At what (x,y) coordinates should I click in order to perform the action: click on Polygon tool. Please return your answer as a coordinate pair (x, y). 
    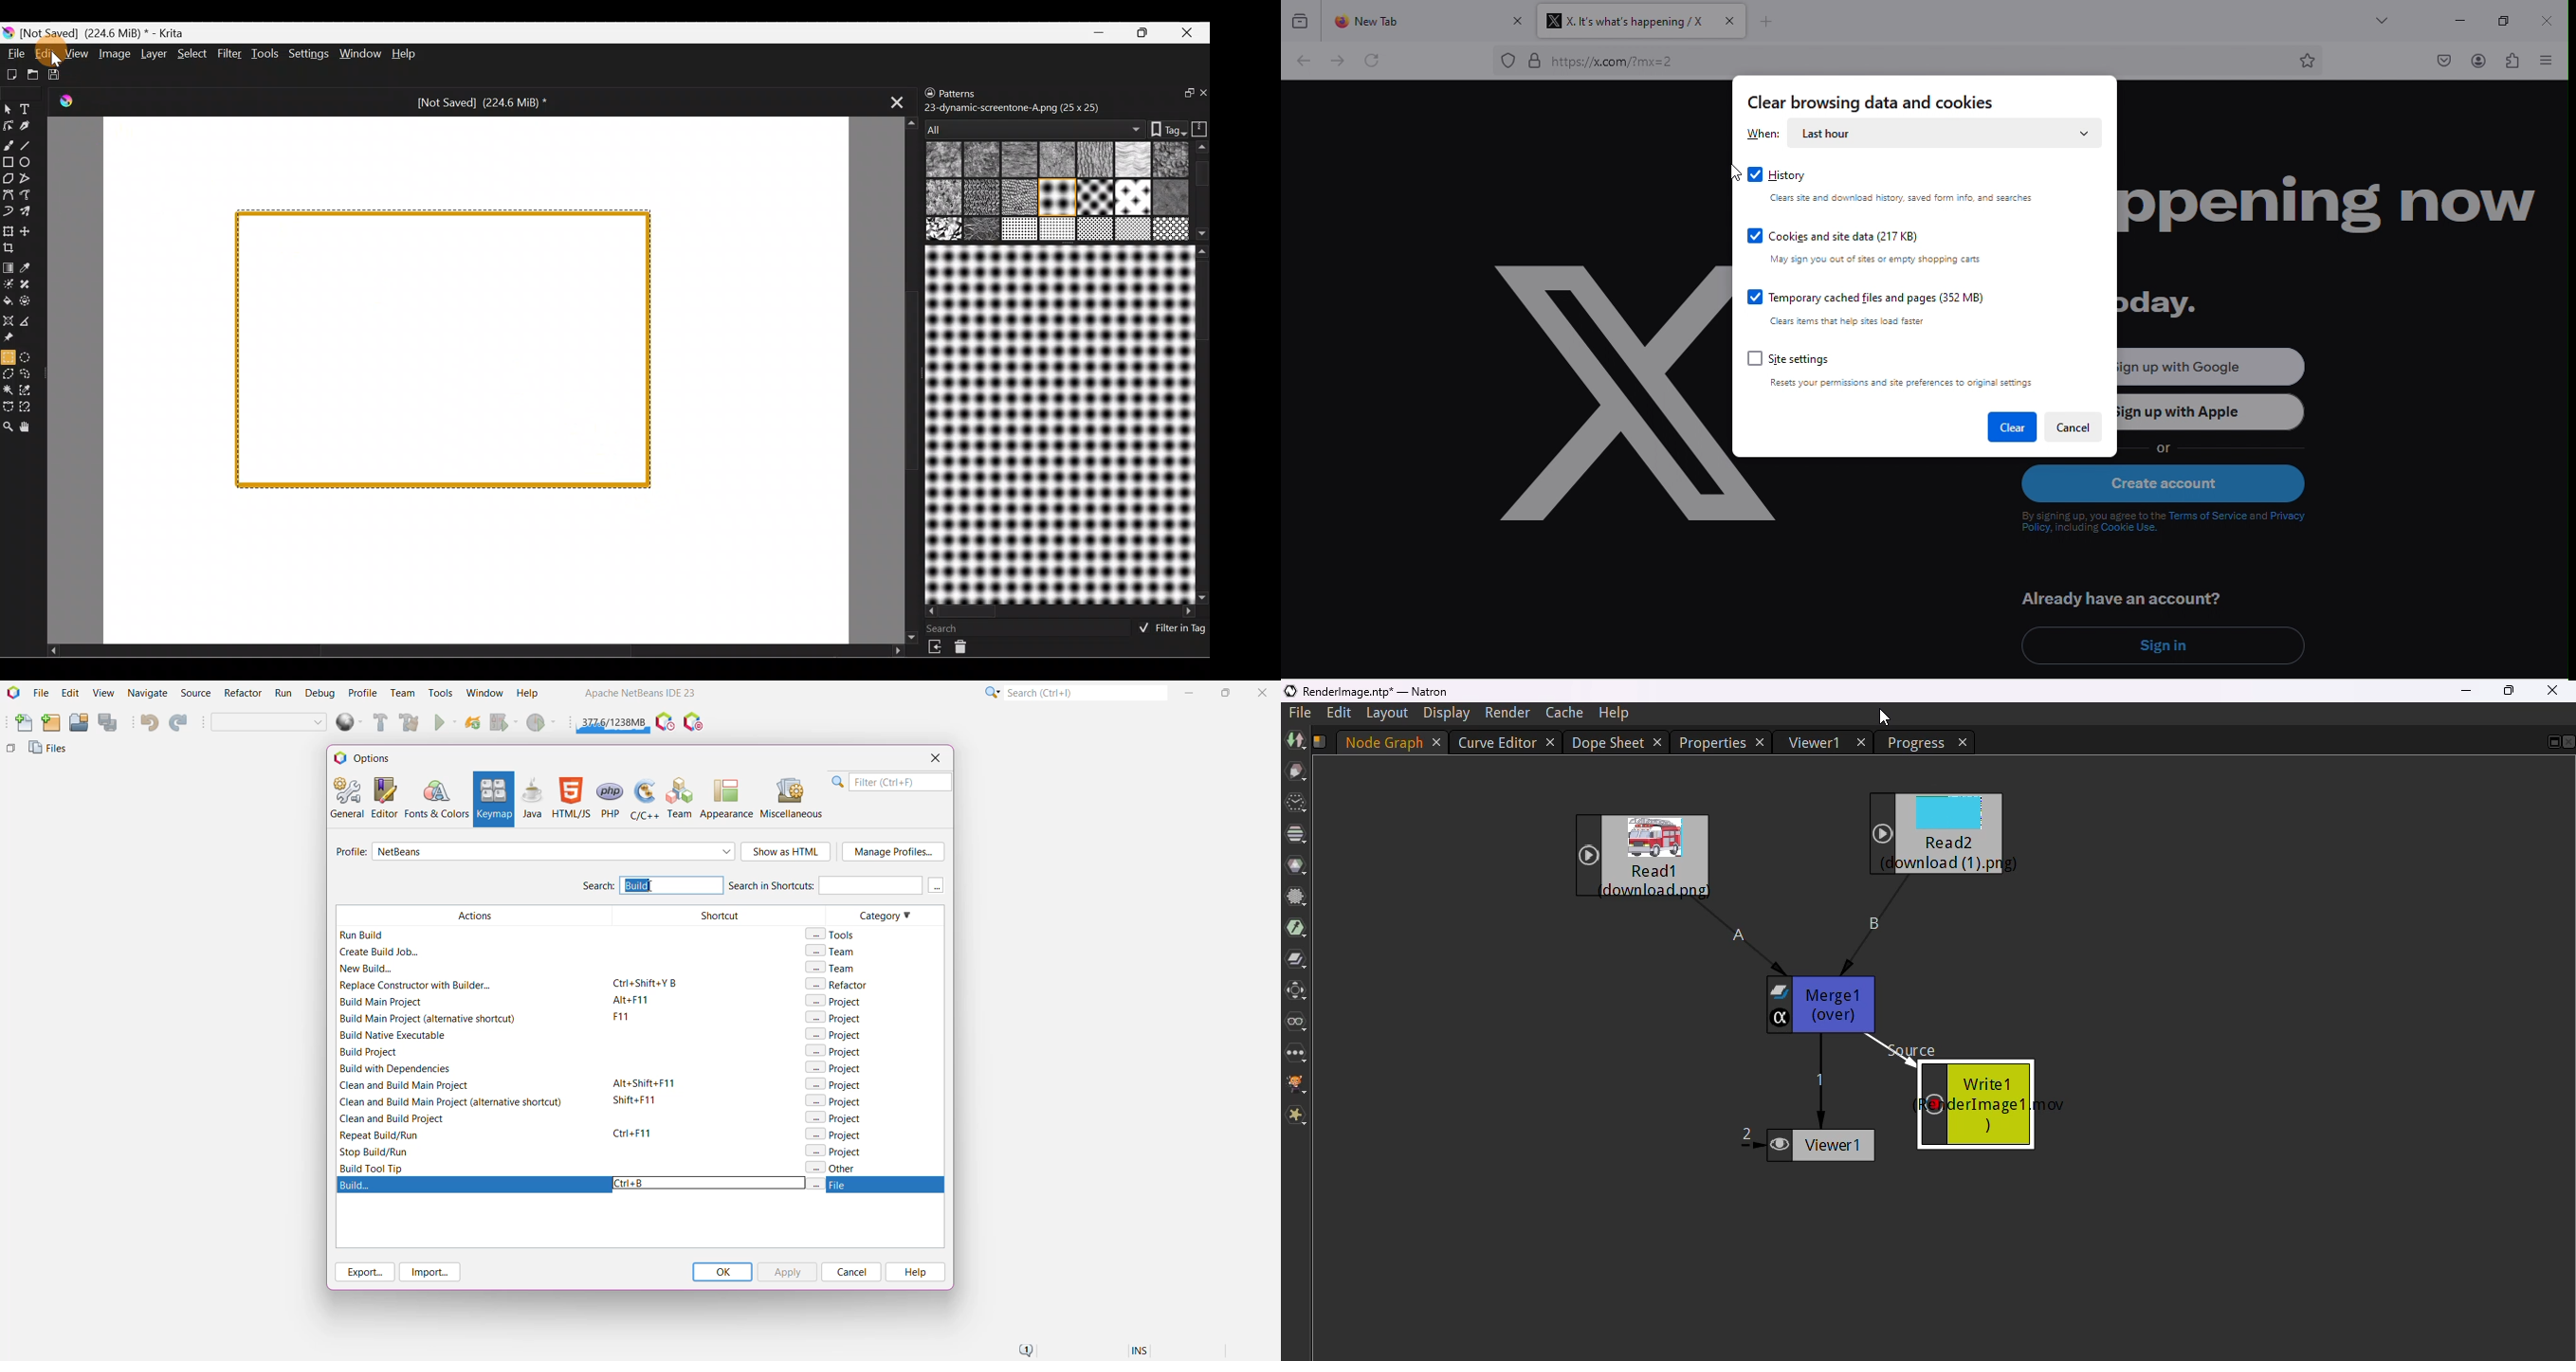
    Looking at the image, I should click on (8, 176).